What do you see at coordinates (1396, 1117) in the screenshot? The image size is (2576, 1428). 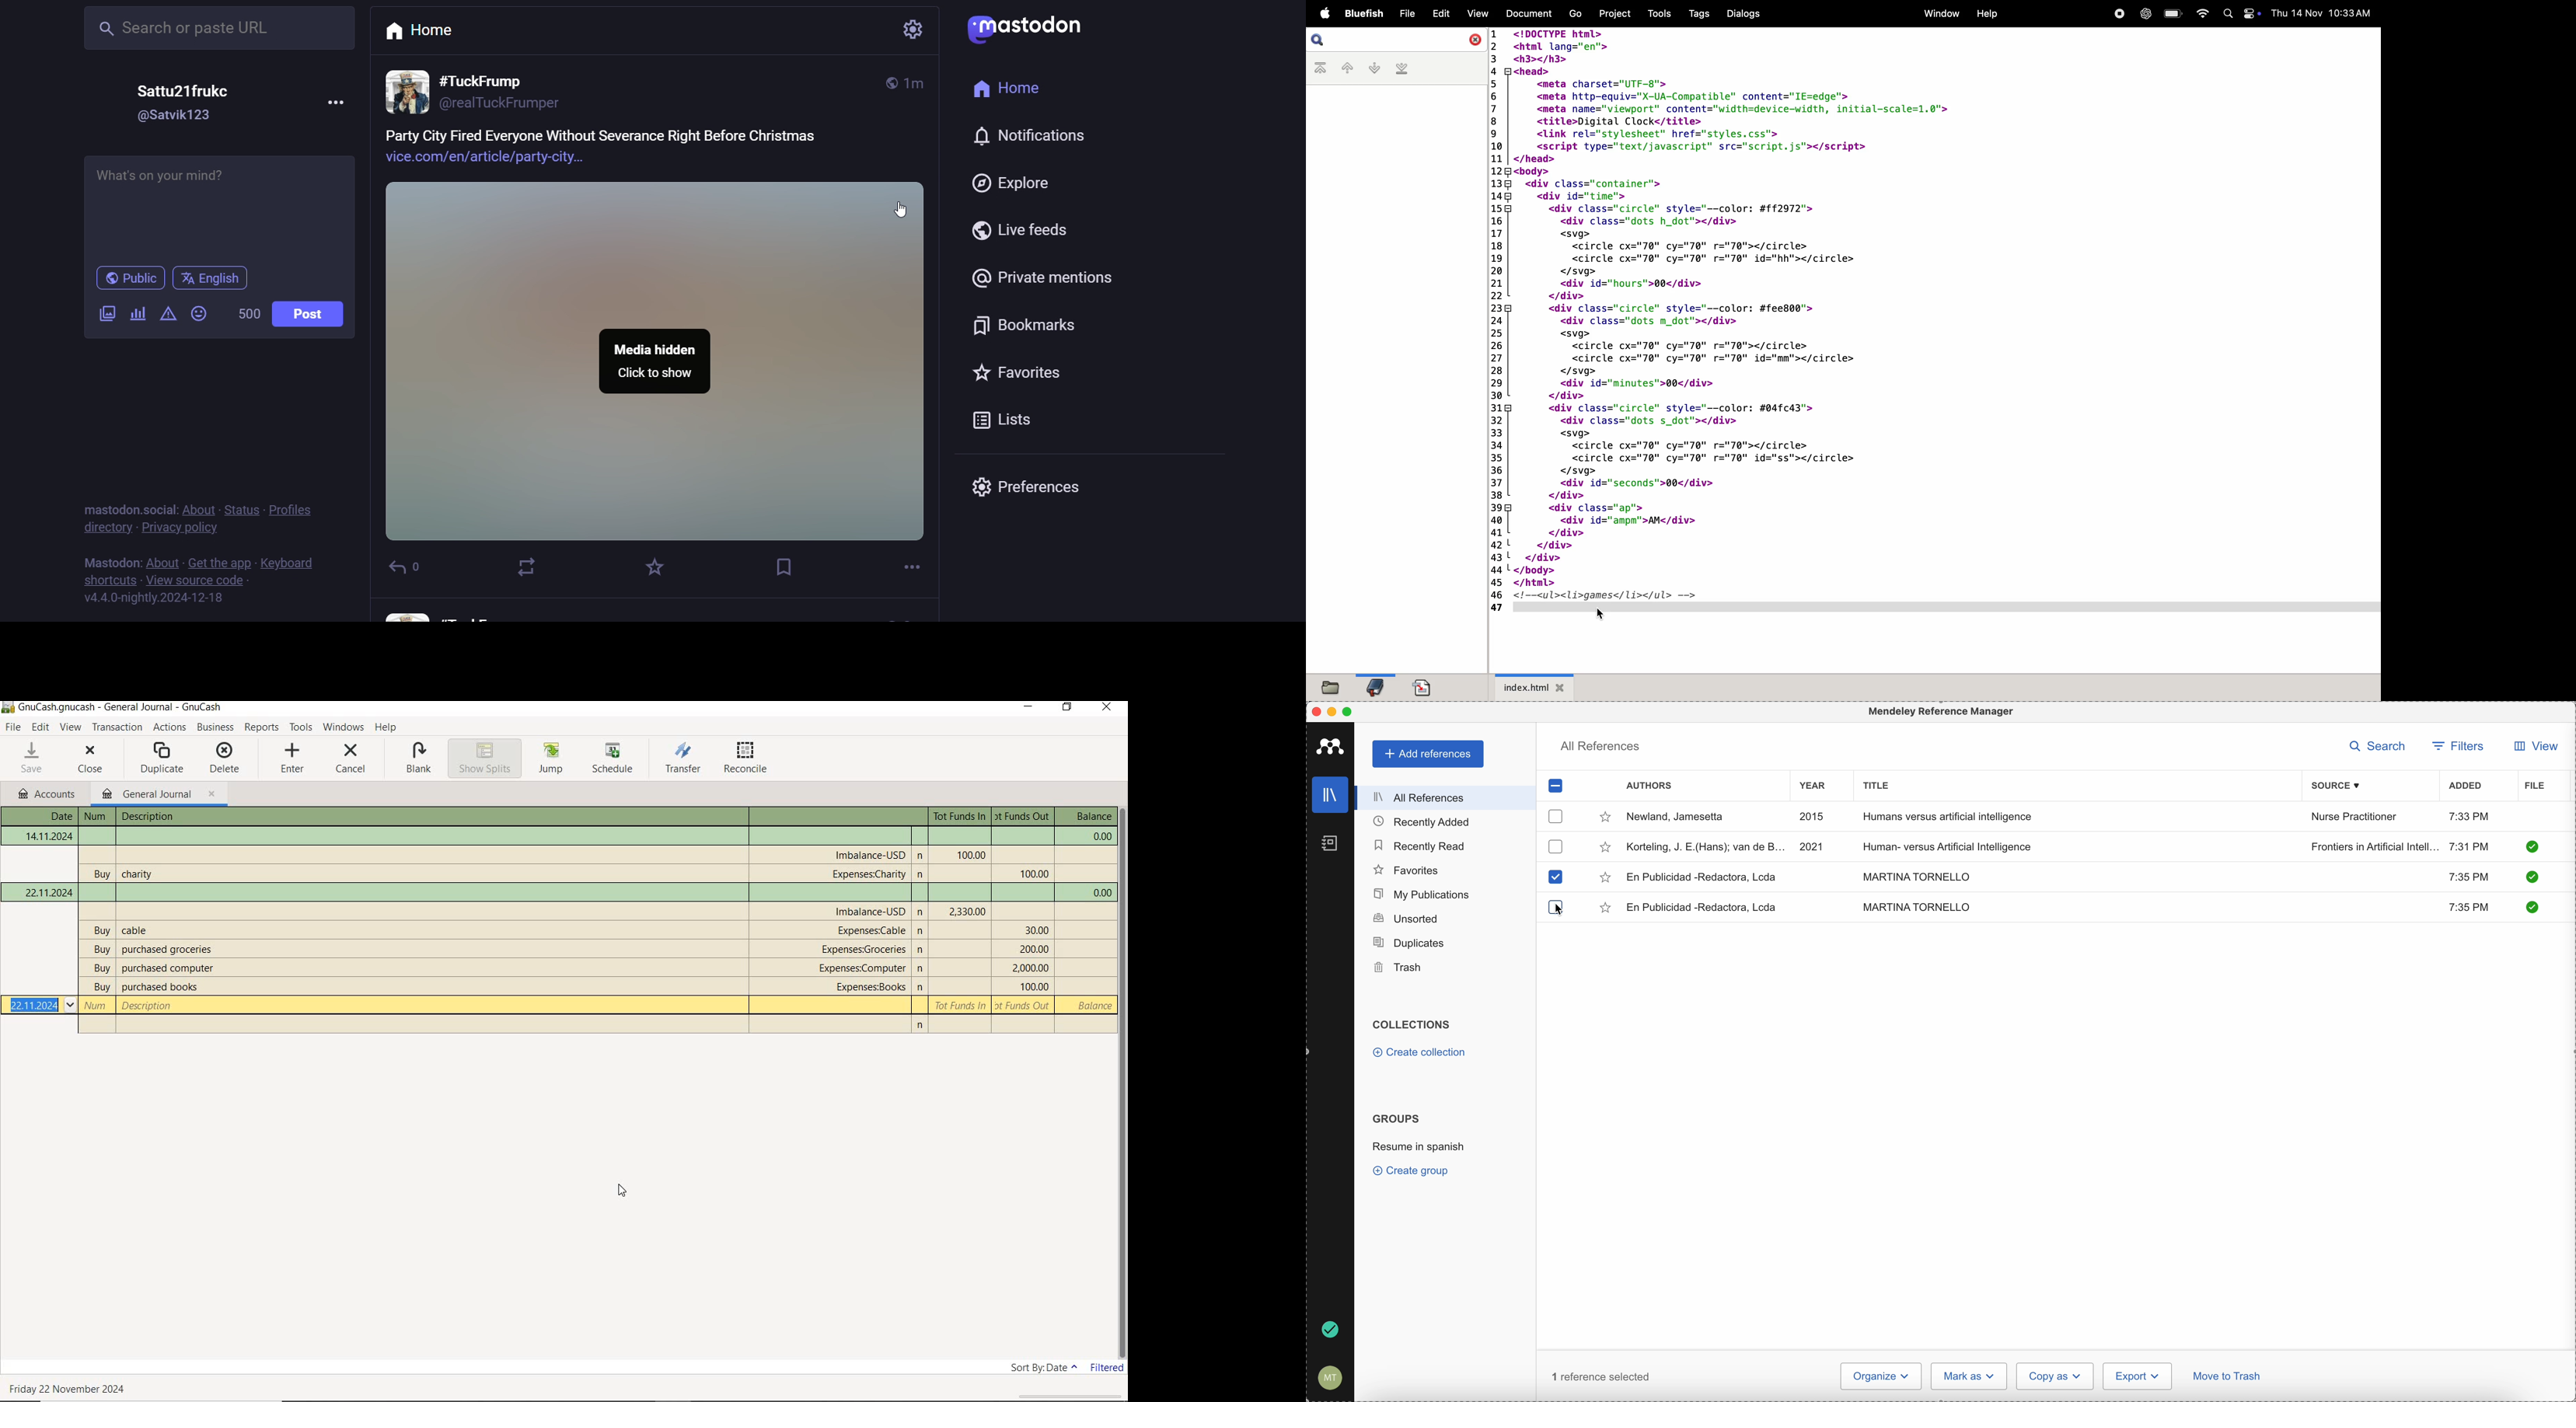 I see `groups` at bounding box center [1396, 1117].